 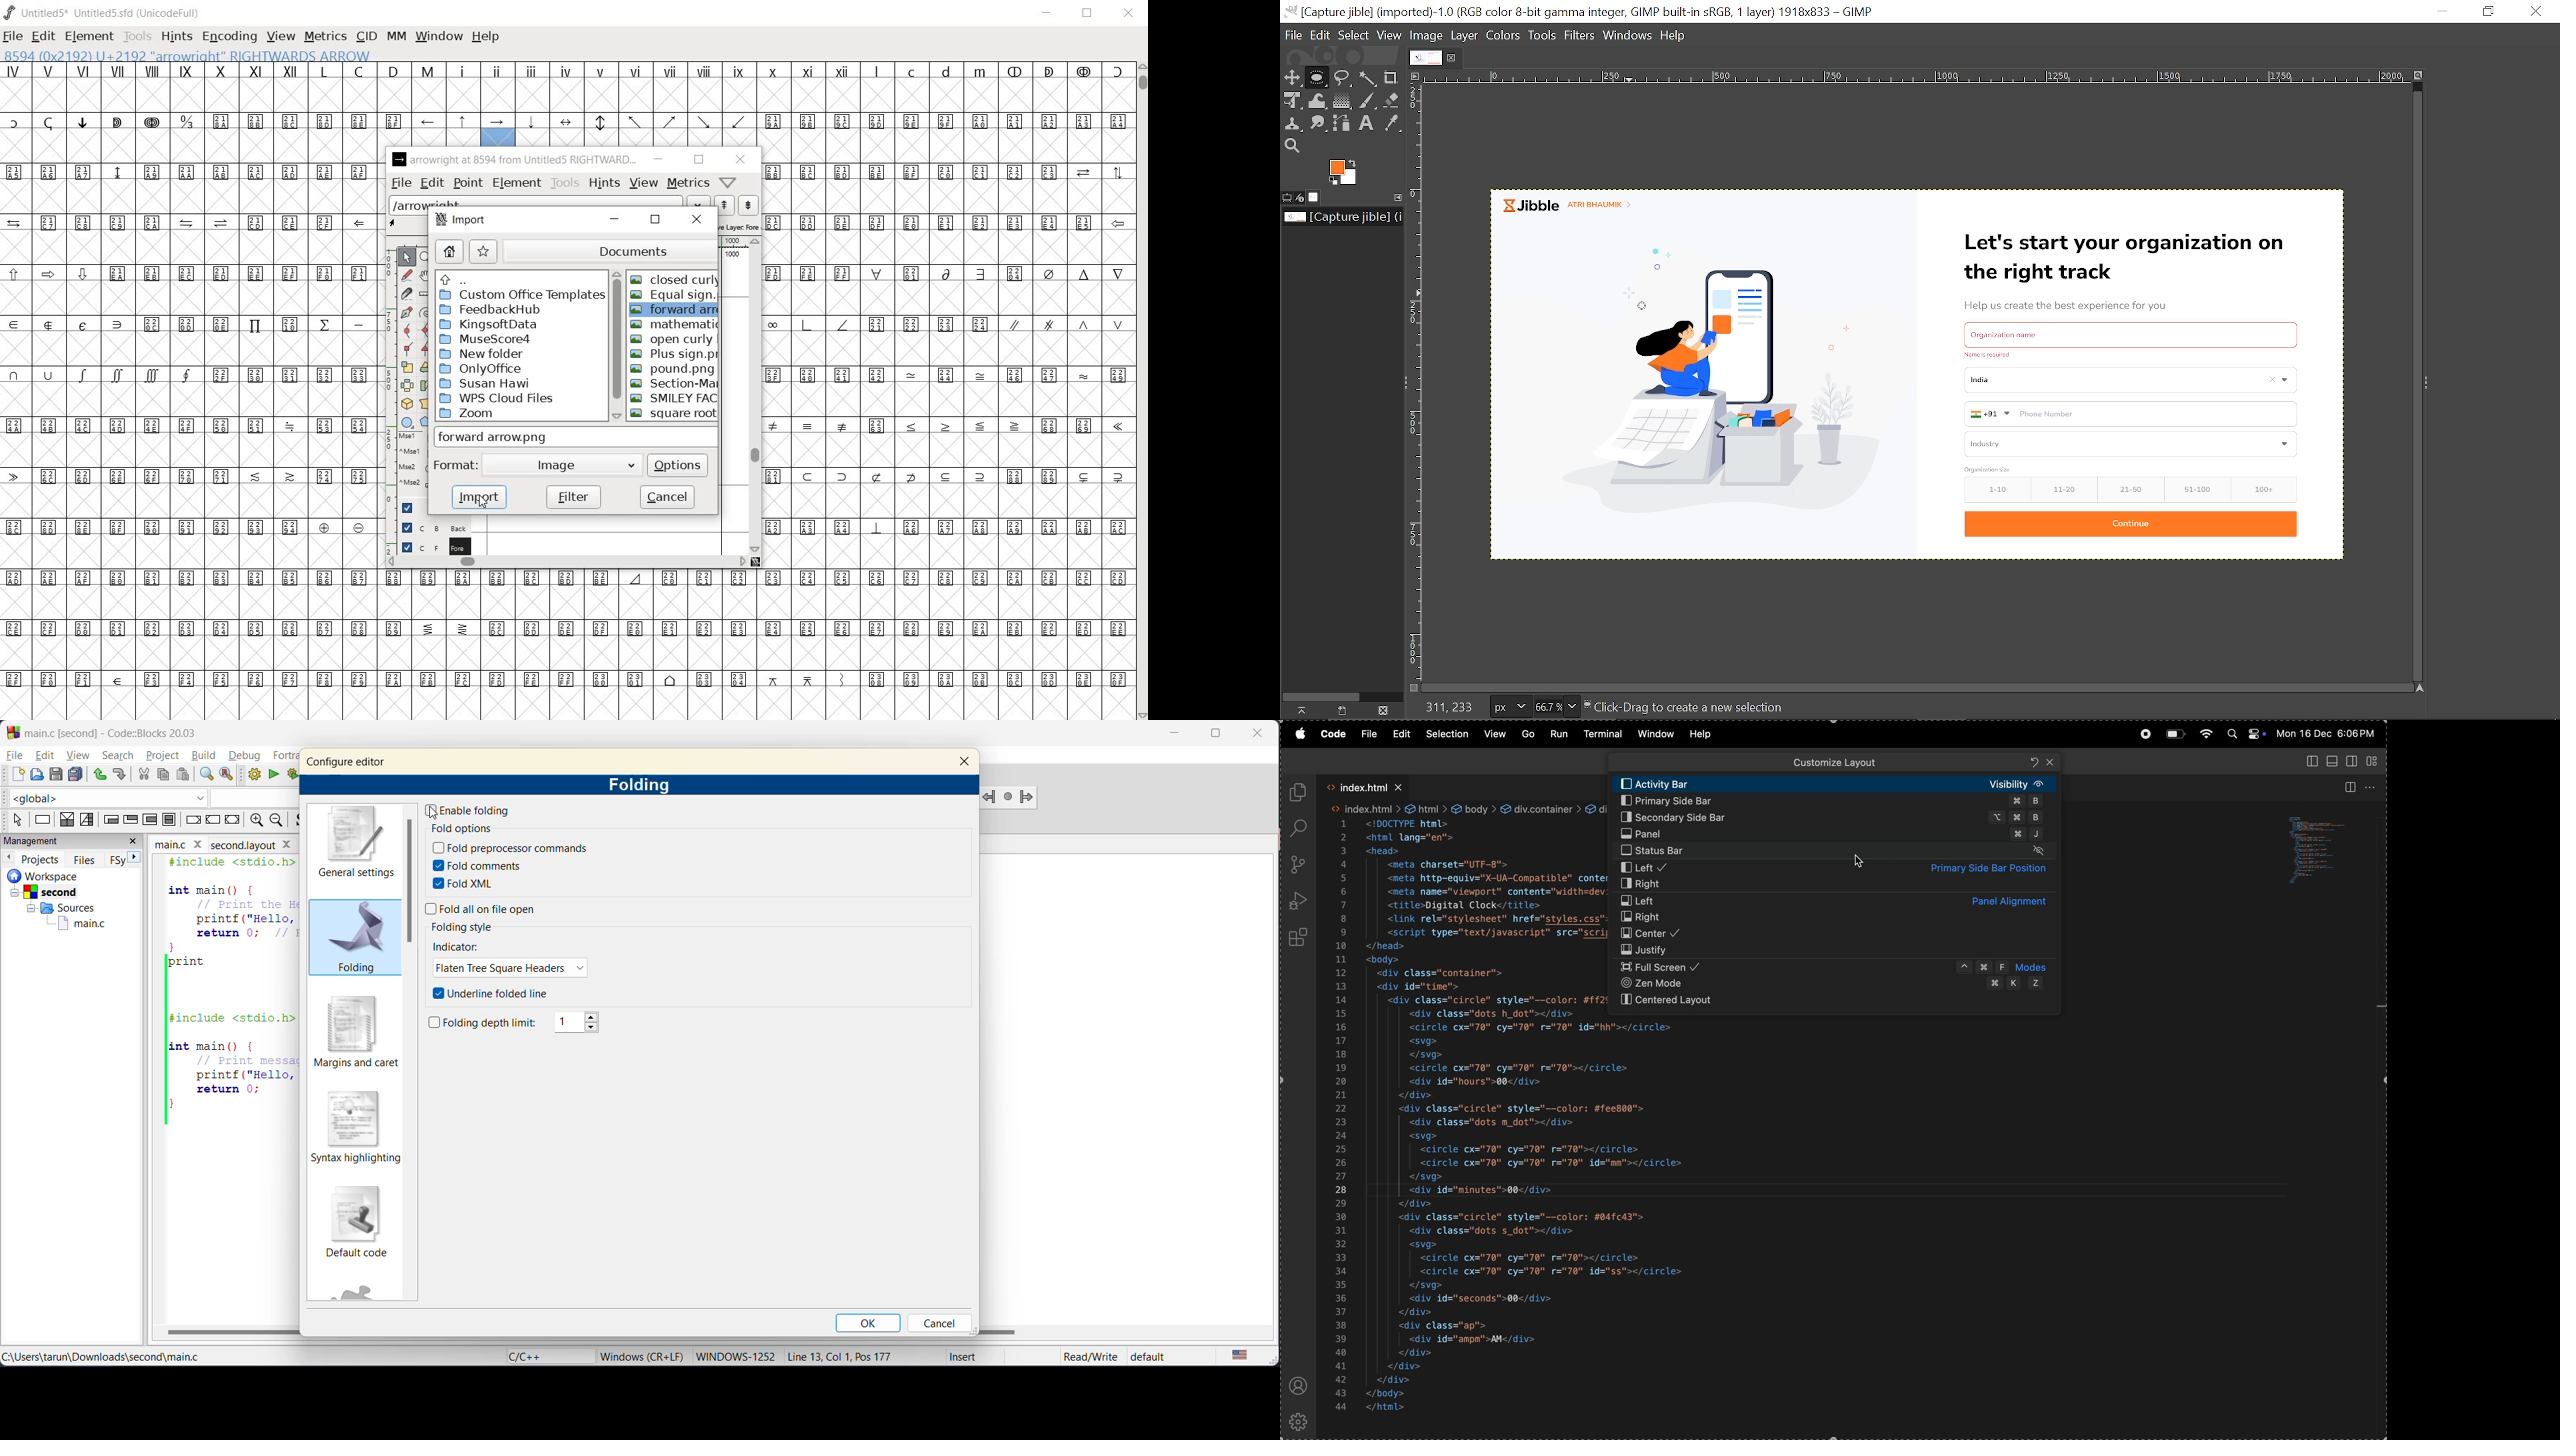 I want to click on settings, so click(x=1301, y=1420).